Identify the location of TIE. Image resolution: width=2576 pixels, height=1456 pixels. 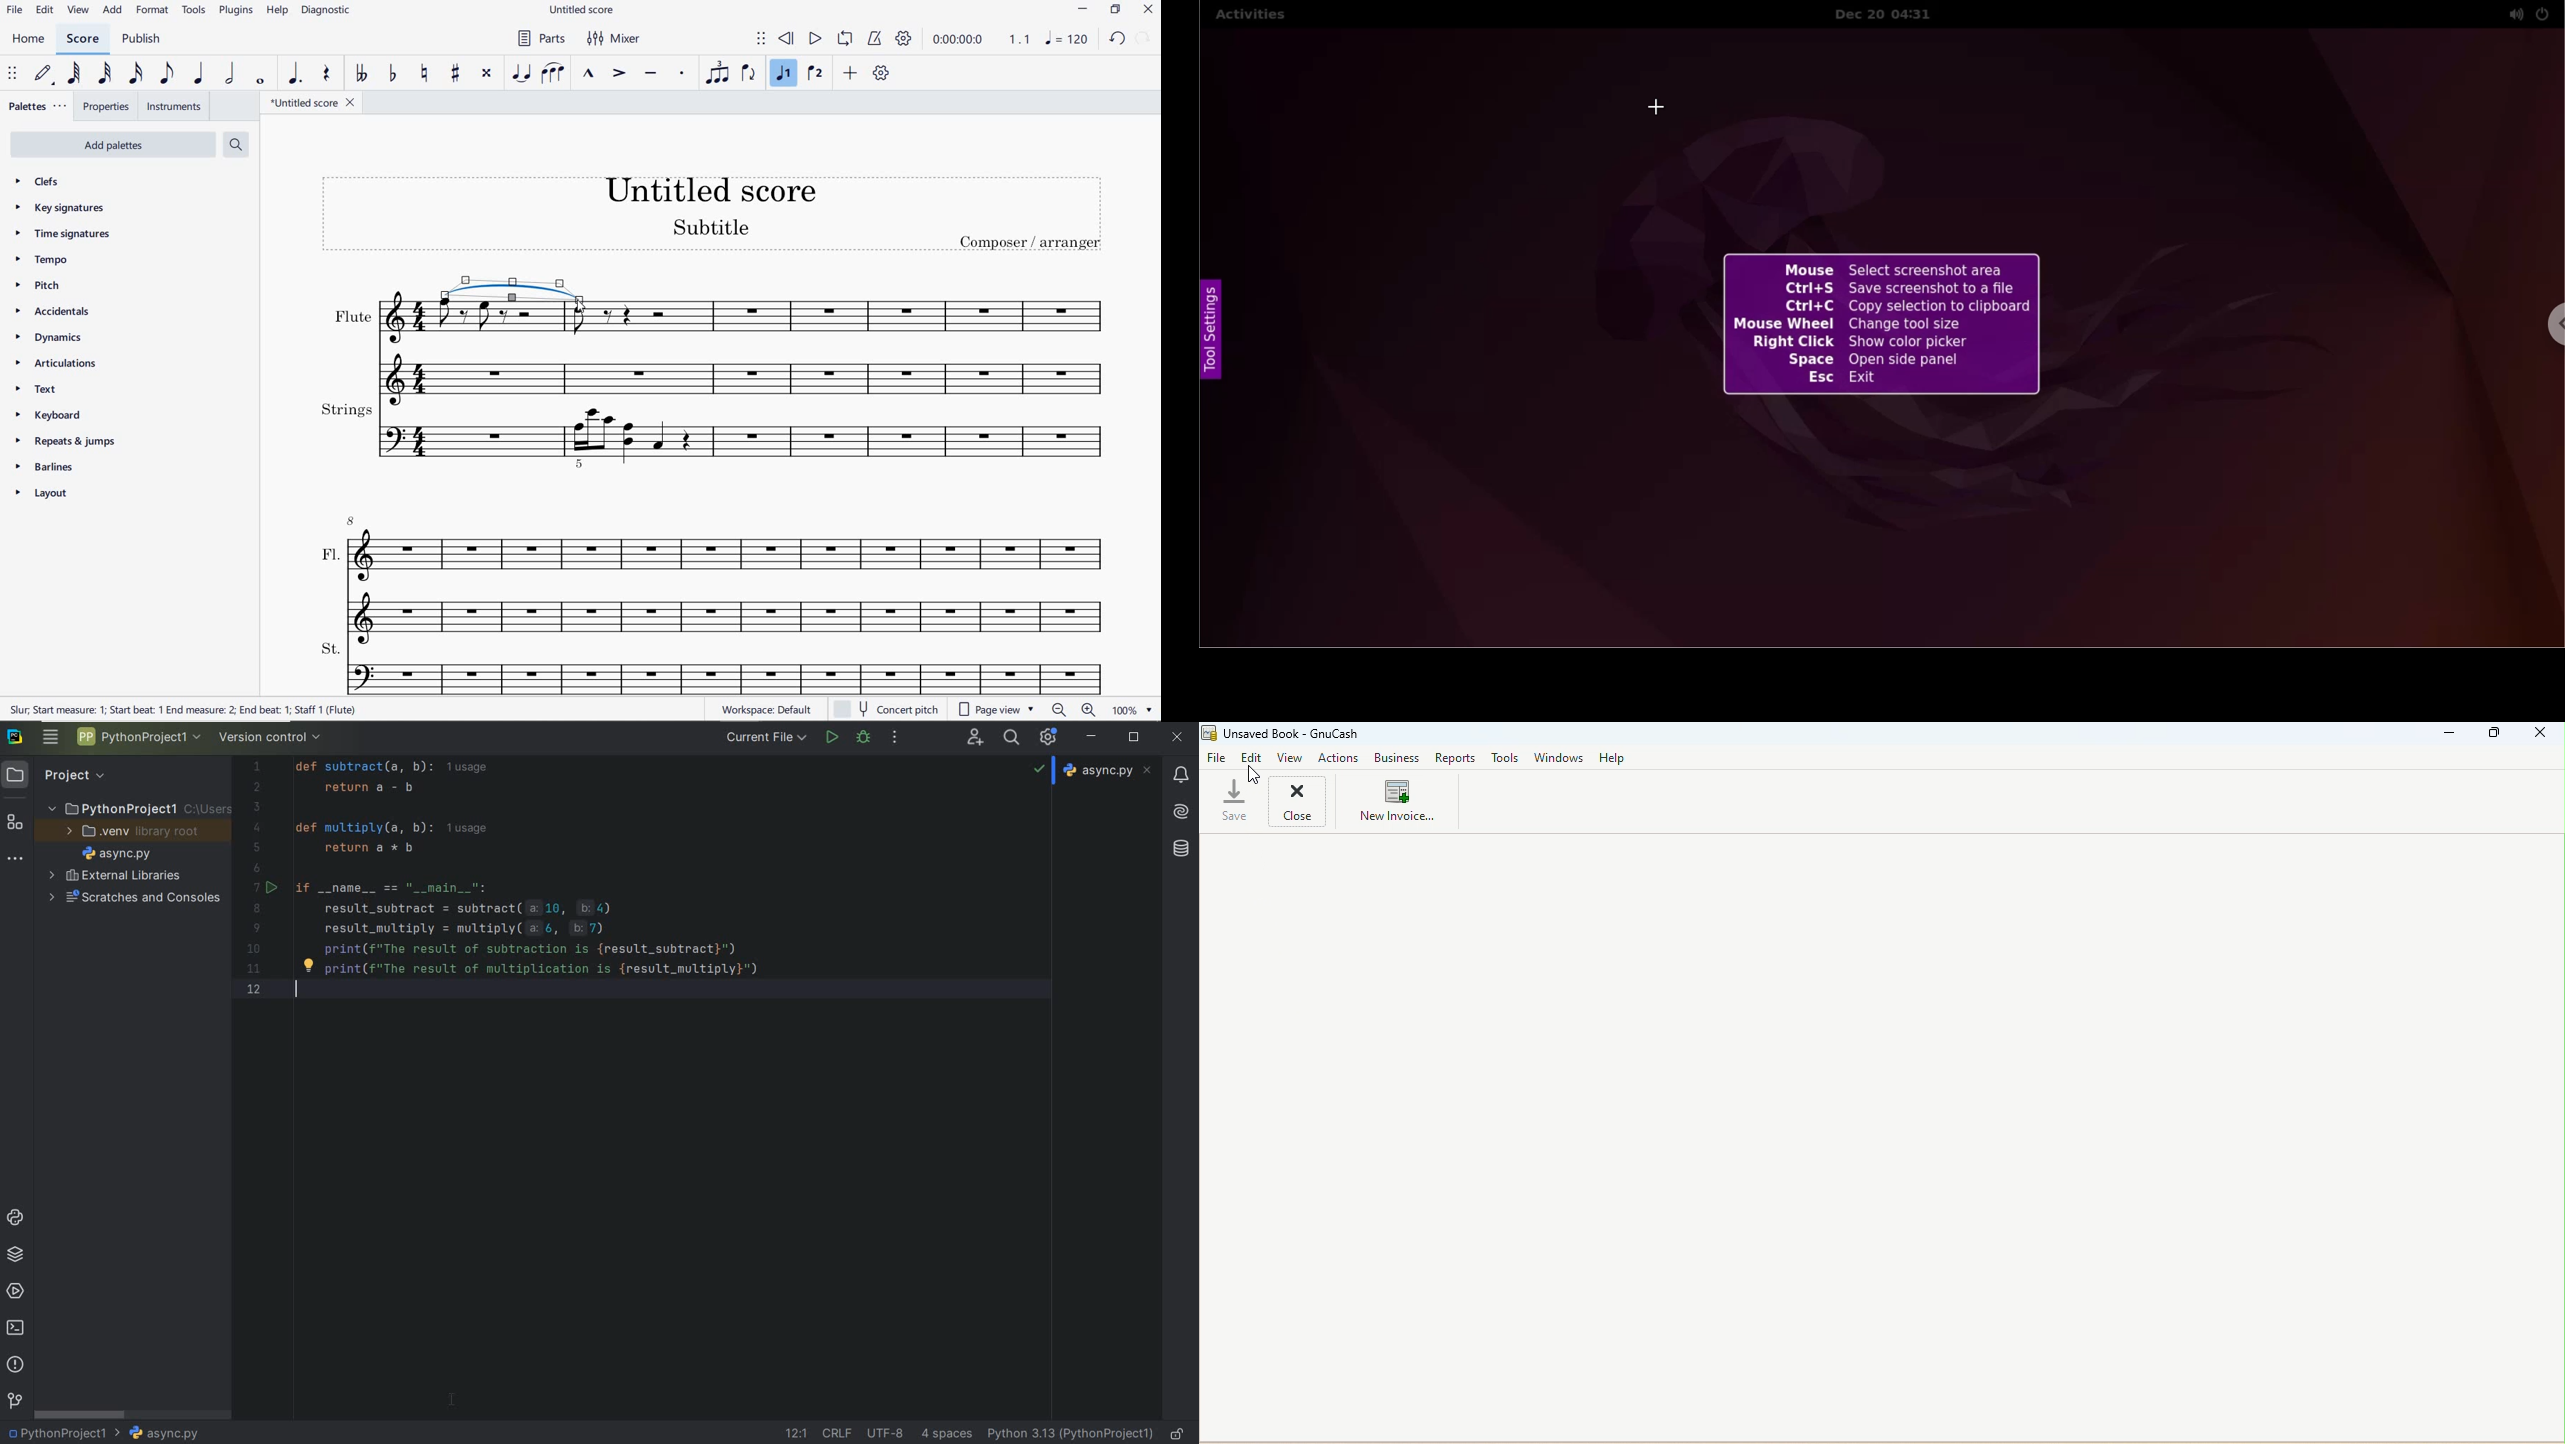
(514, 291).